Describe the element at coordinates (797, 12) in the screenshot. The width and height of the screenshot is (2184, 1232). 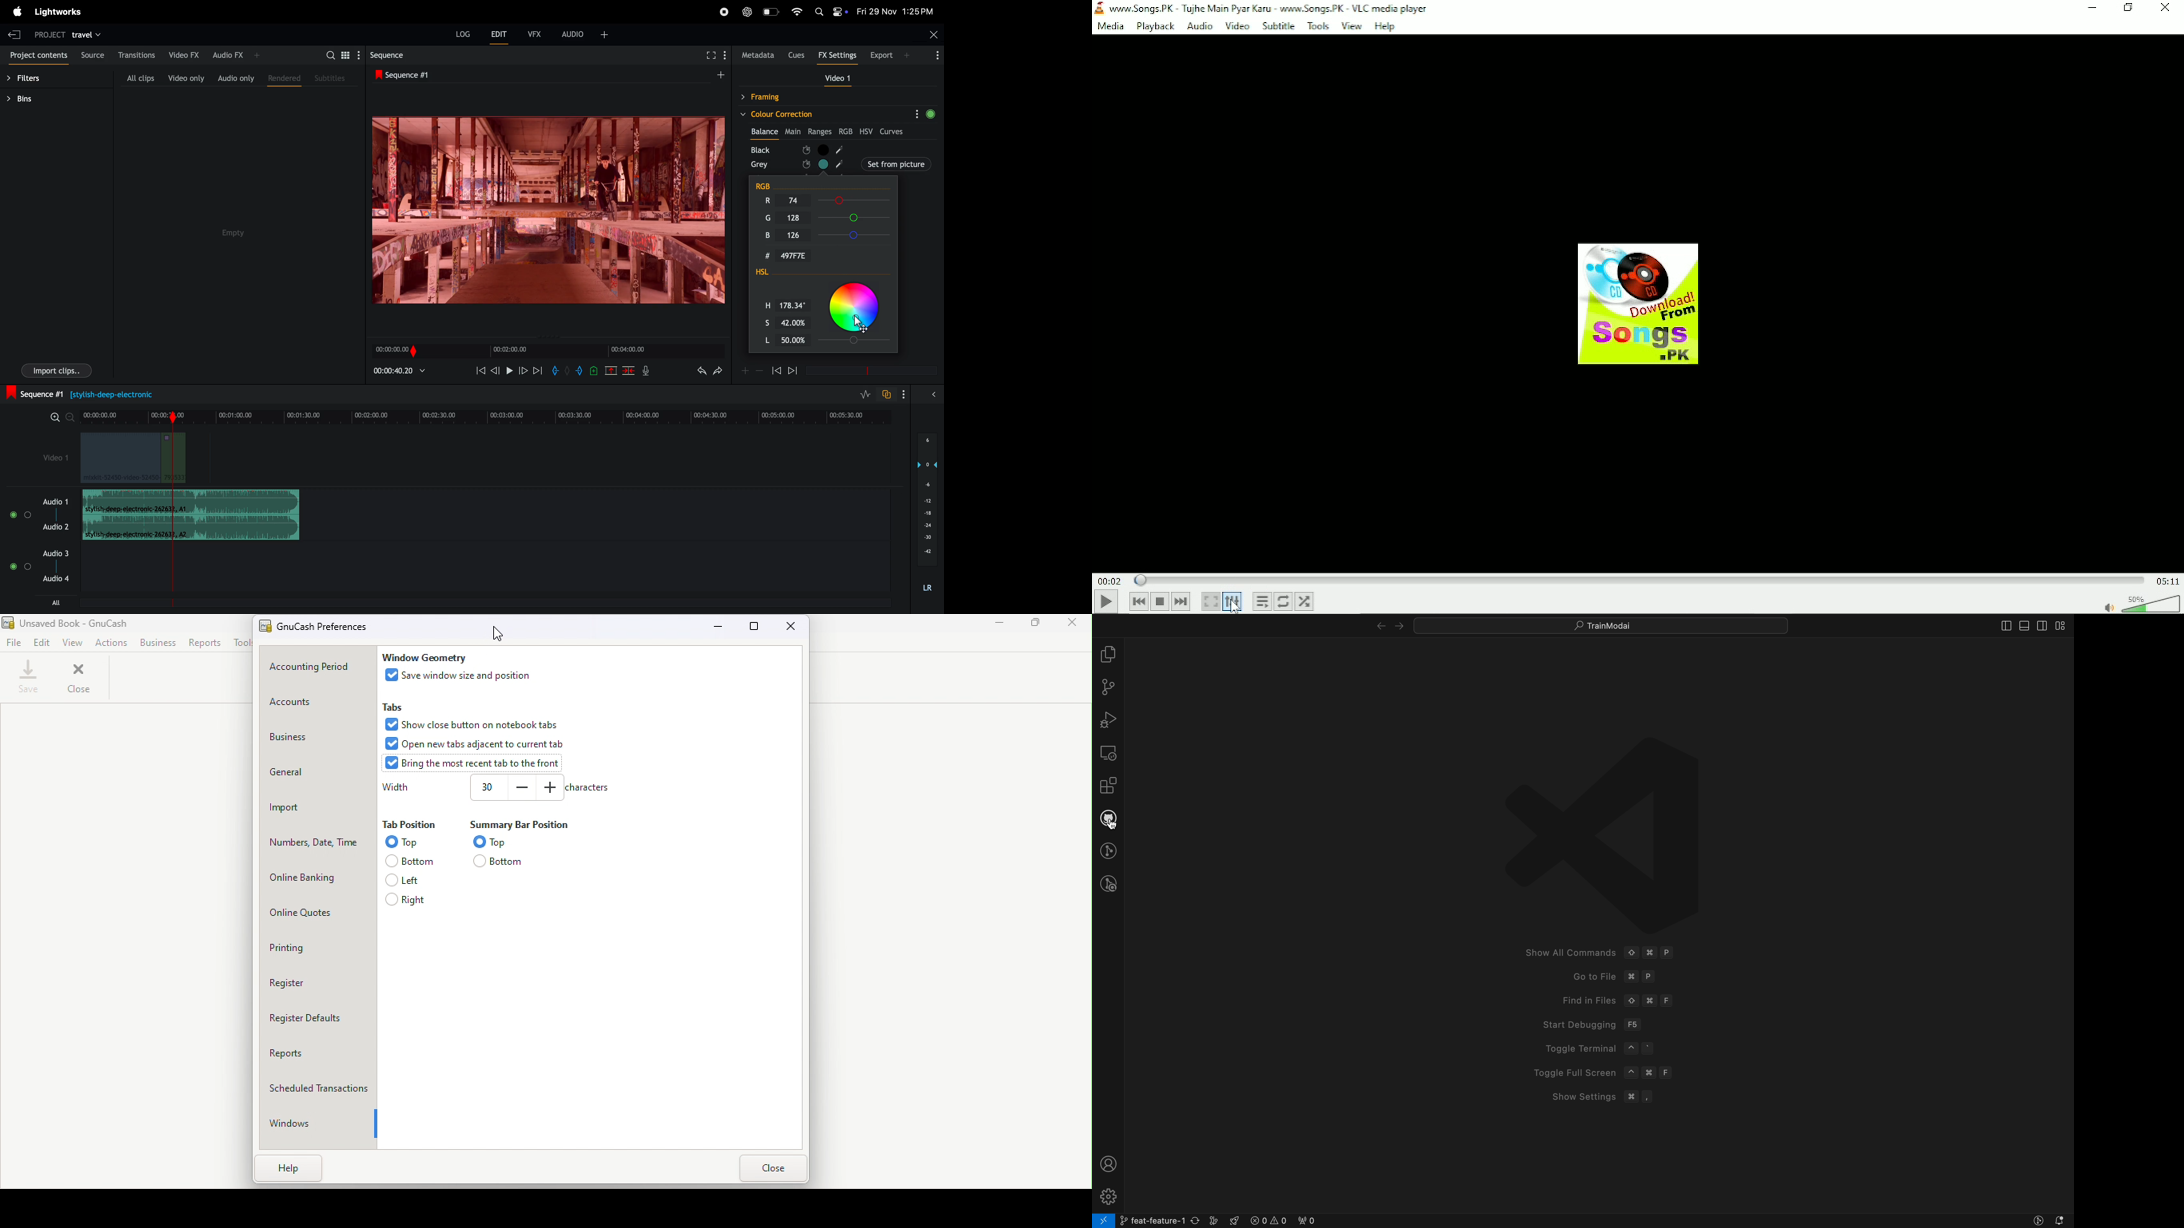
I see `wifi` at that location.